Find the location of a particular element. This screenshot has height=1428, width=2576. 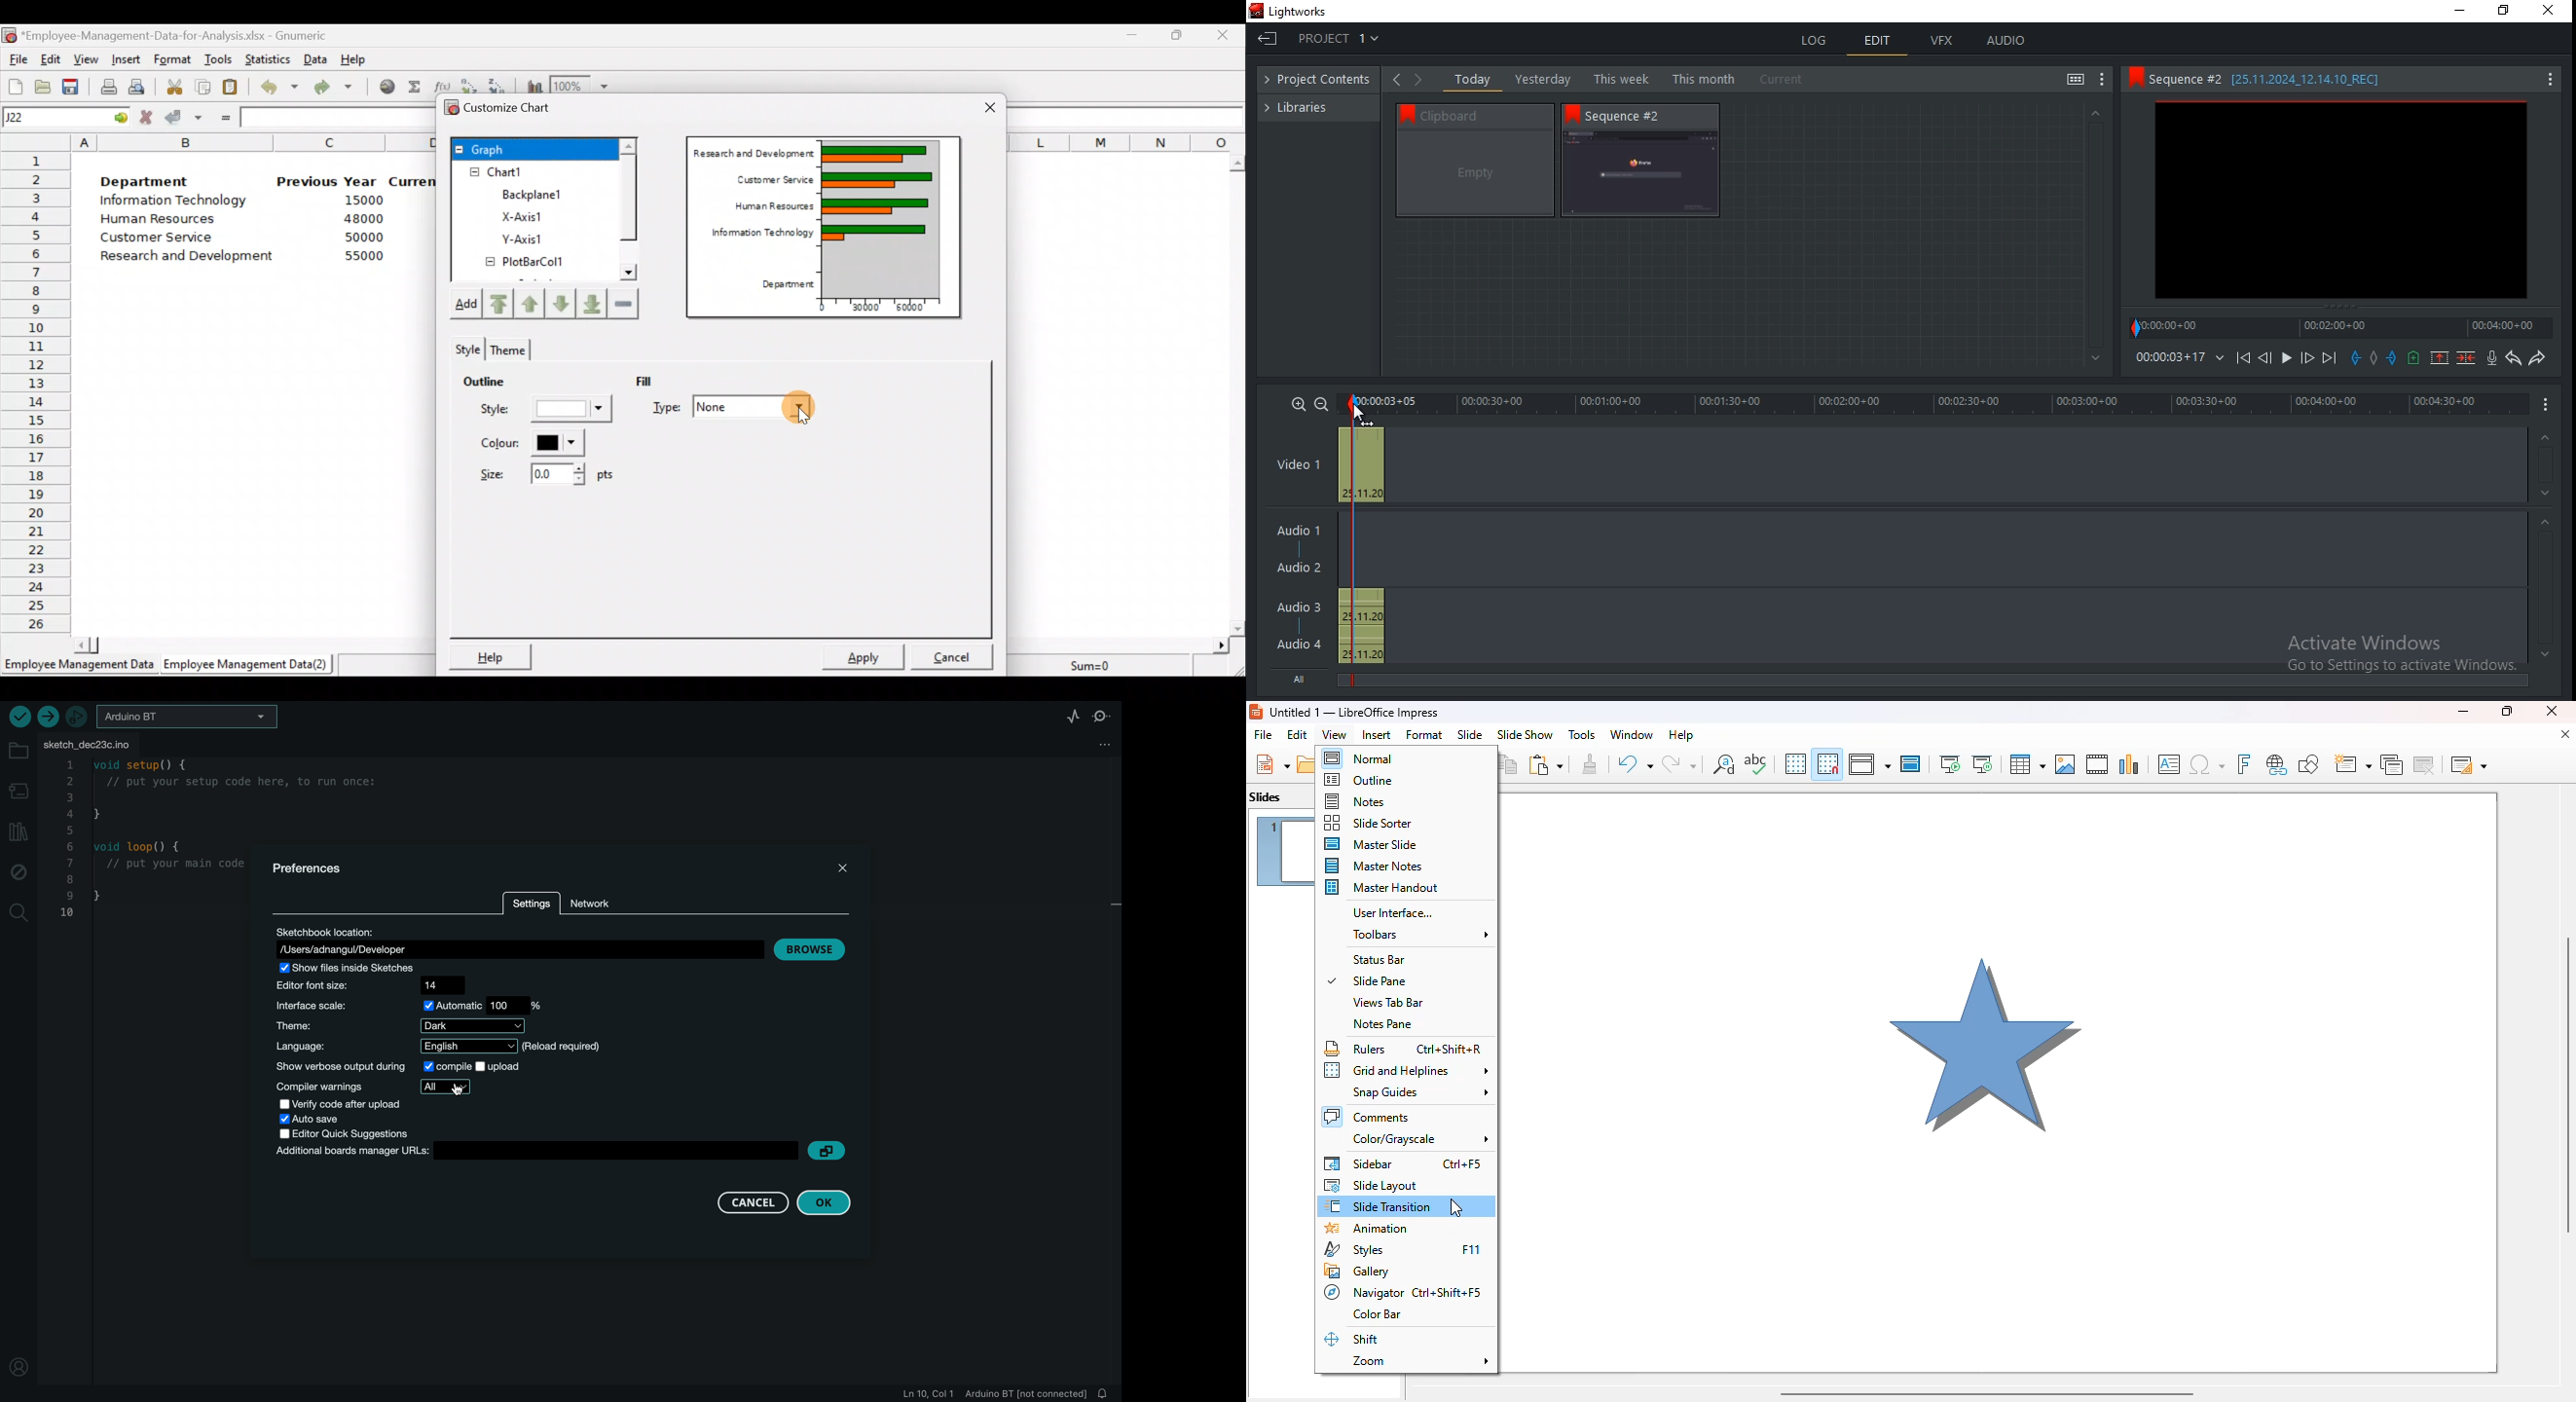

new slide is located at coordinates (2352, 765).